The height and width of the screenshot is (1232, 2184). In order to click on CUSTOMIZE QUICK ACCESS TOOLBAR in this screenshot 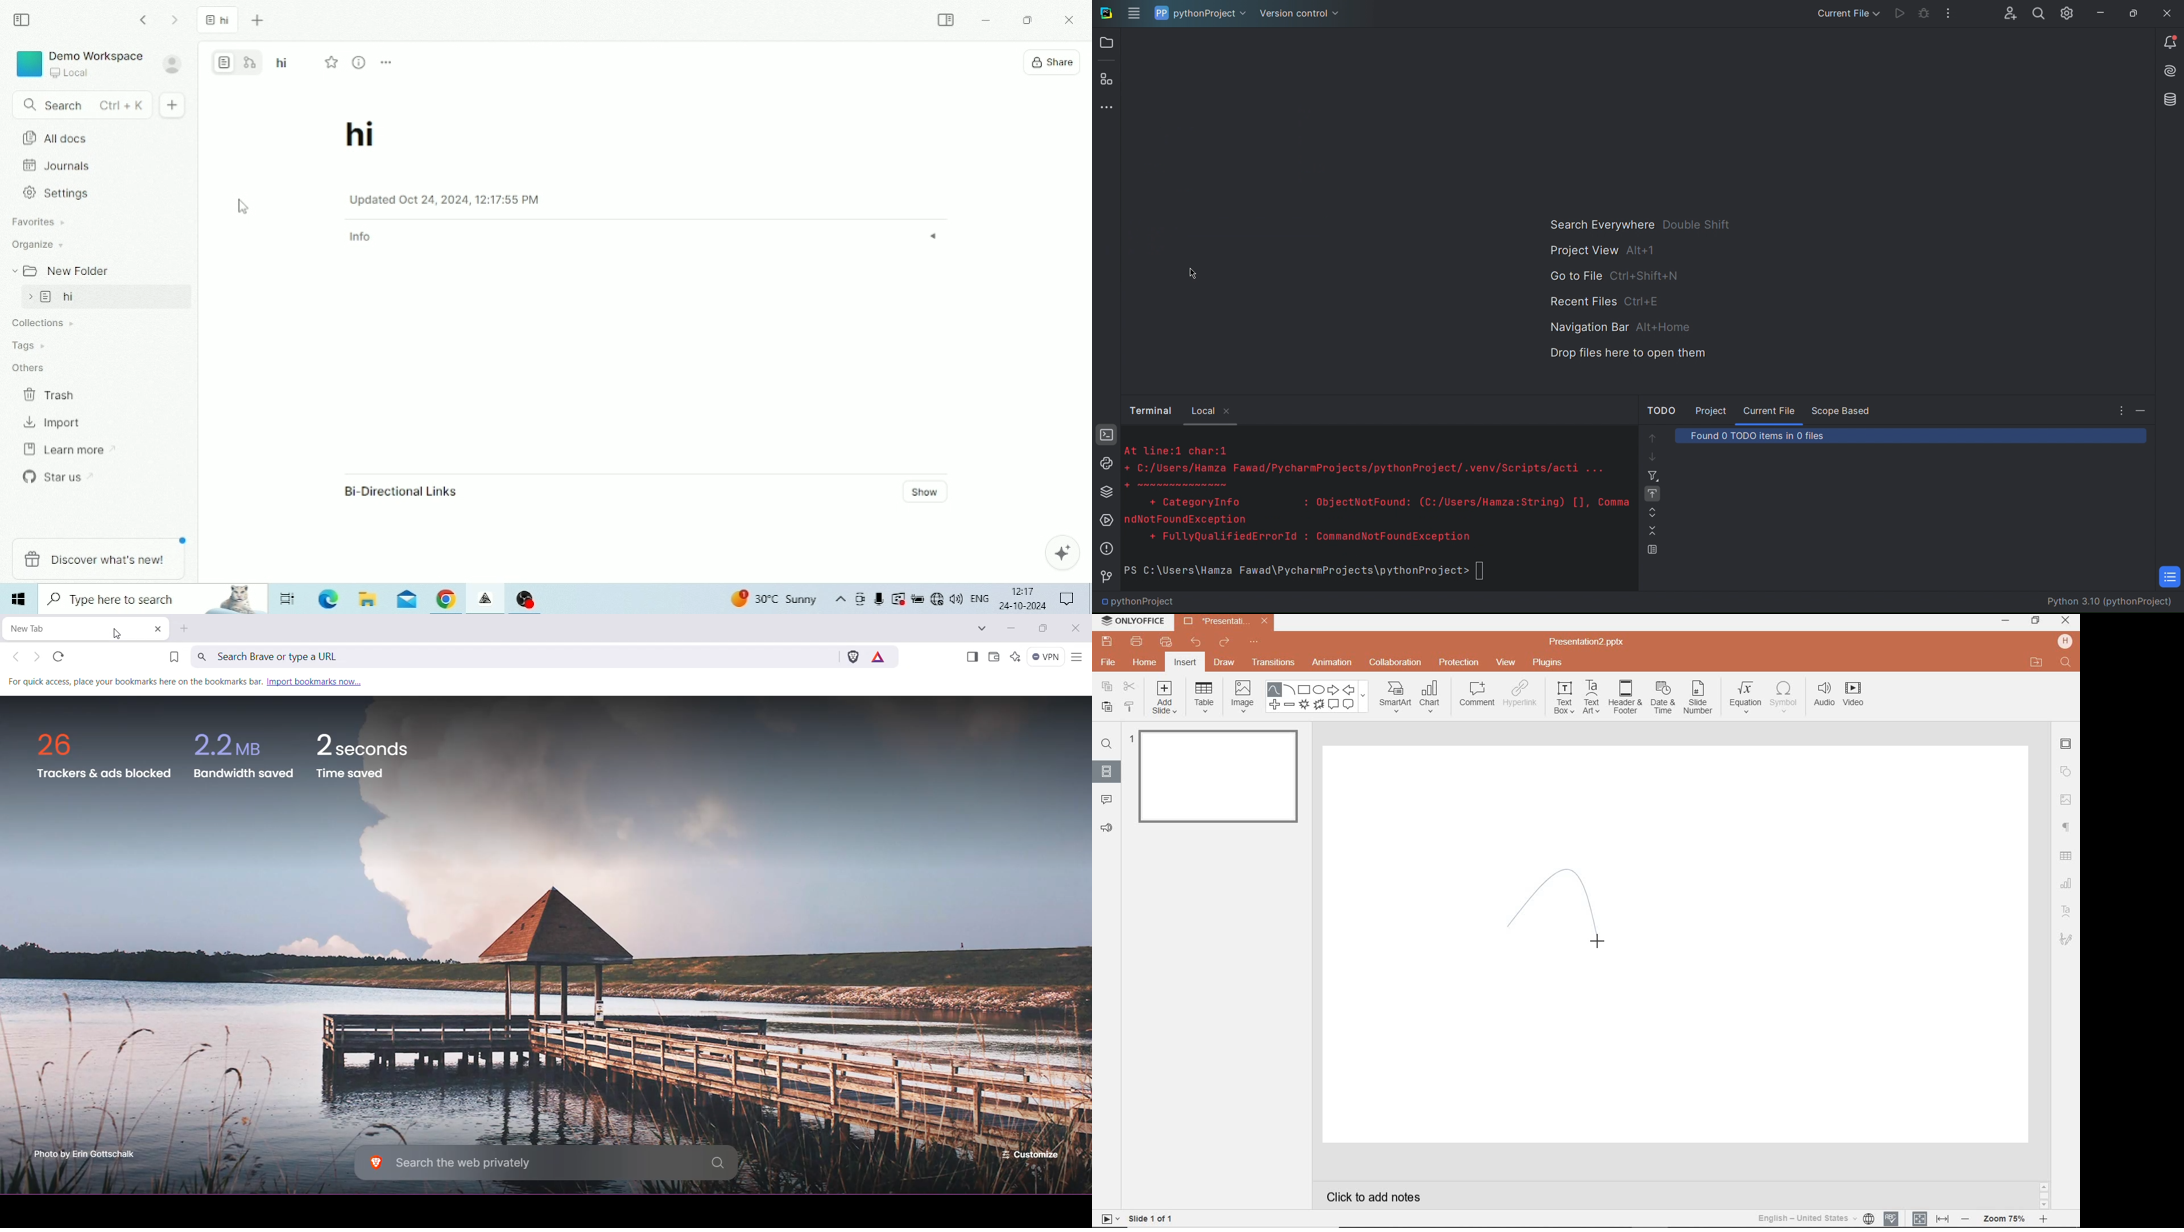, I will do `click(1254, 644)`.